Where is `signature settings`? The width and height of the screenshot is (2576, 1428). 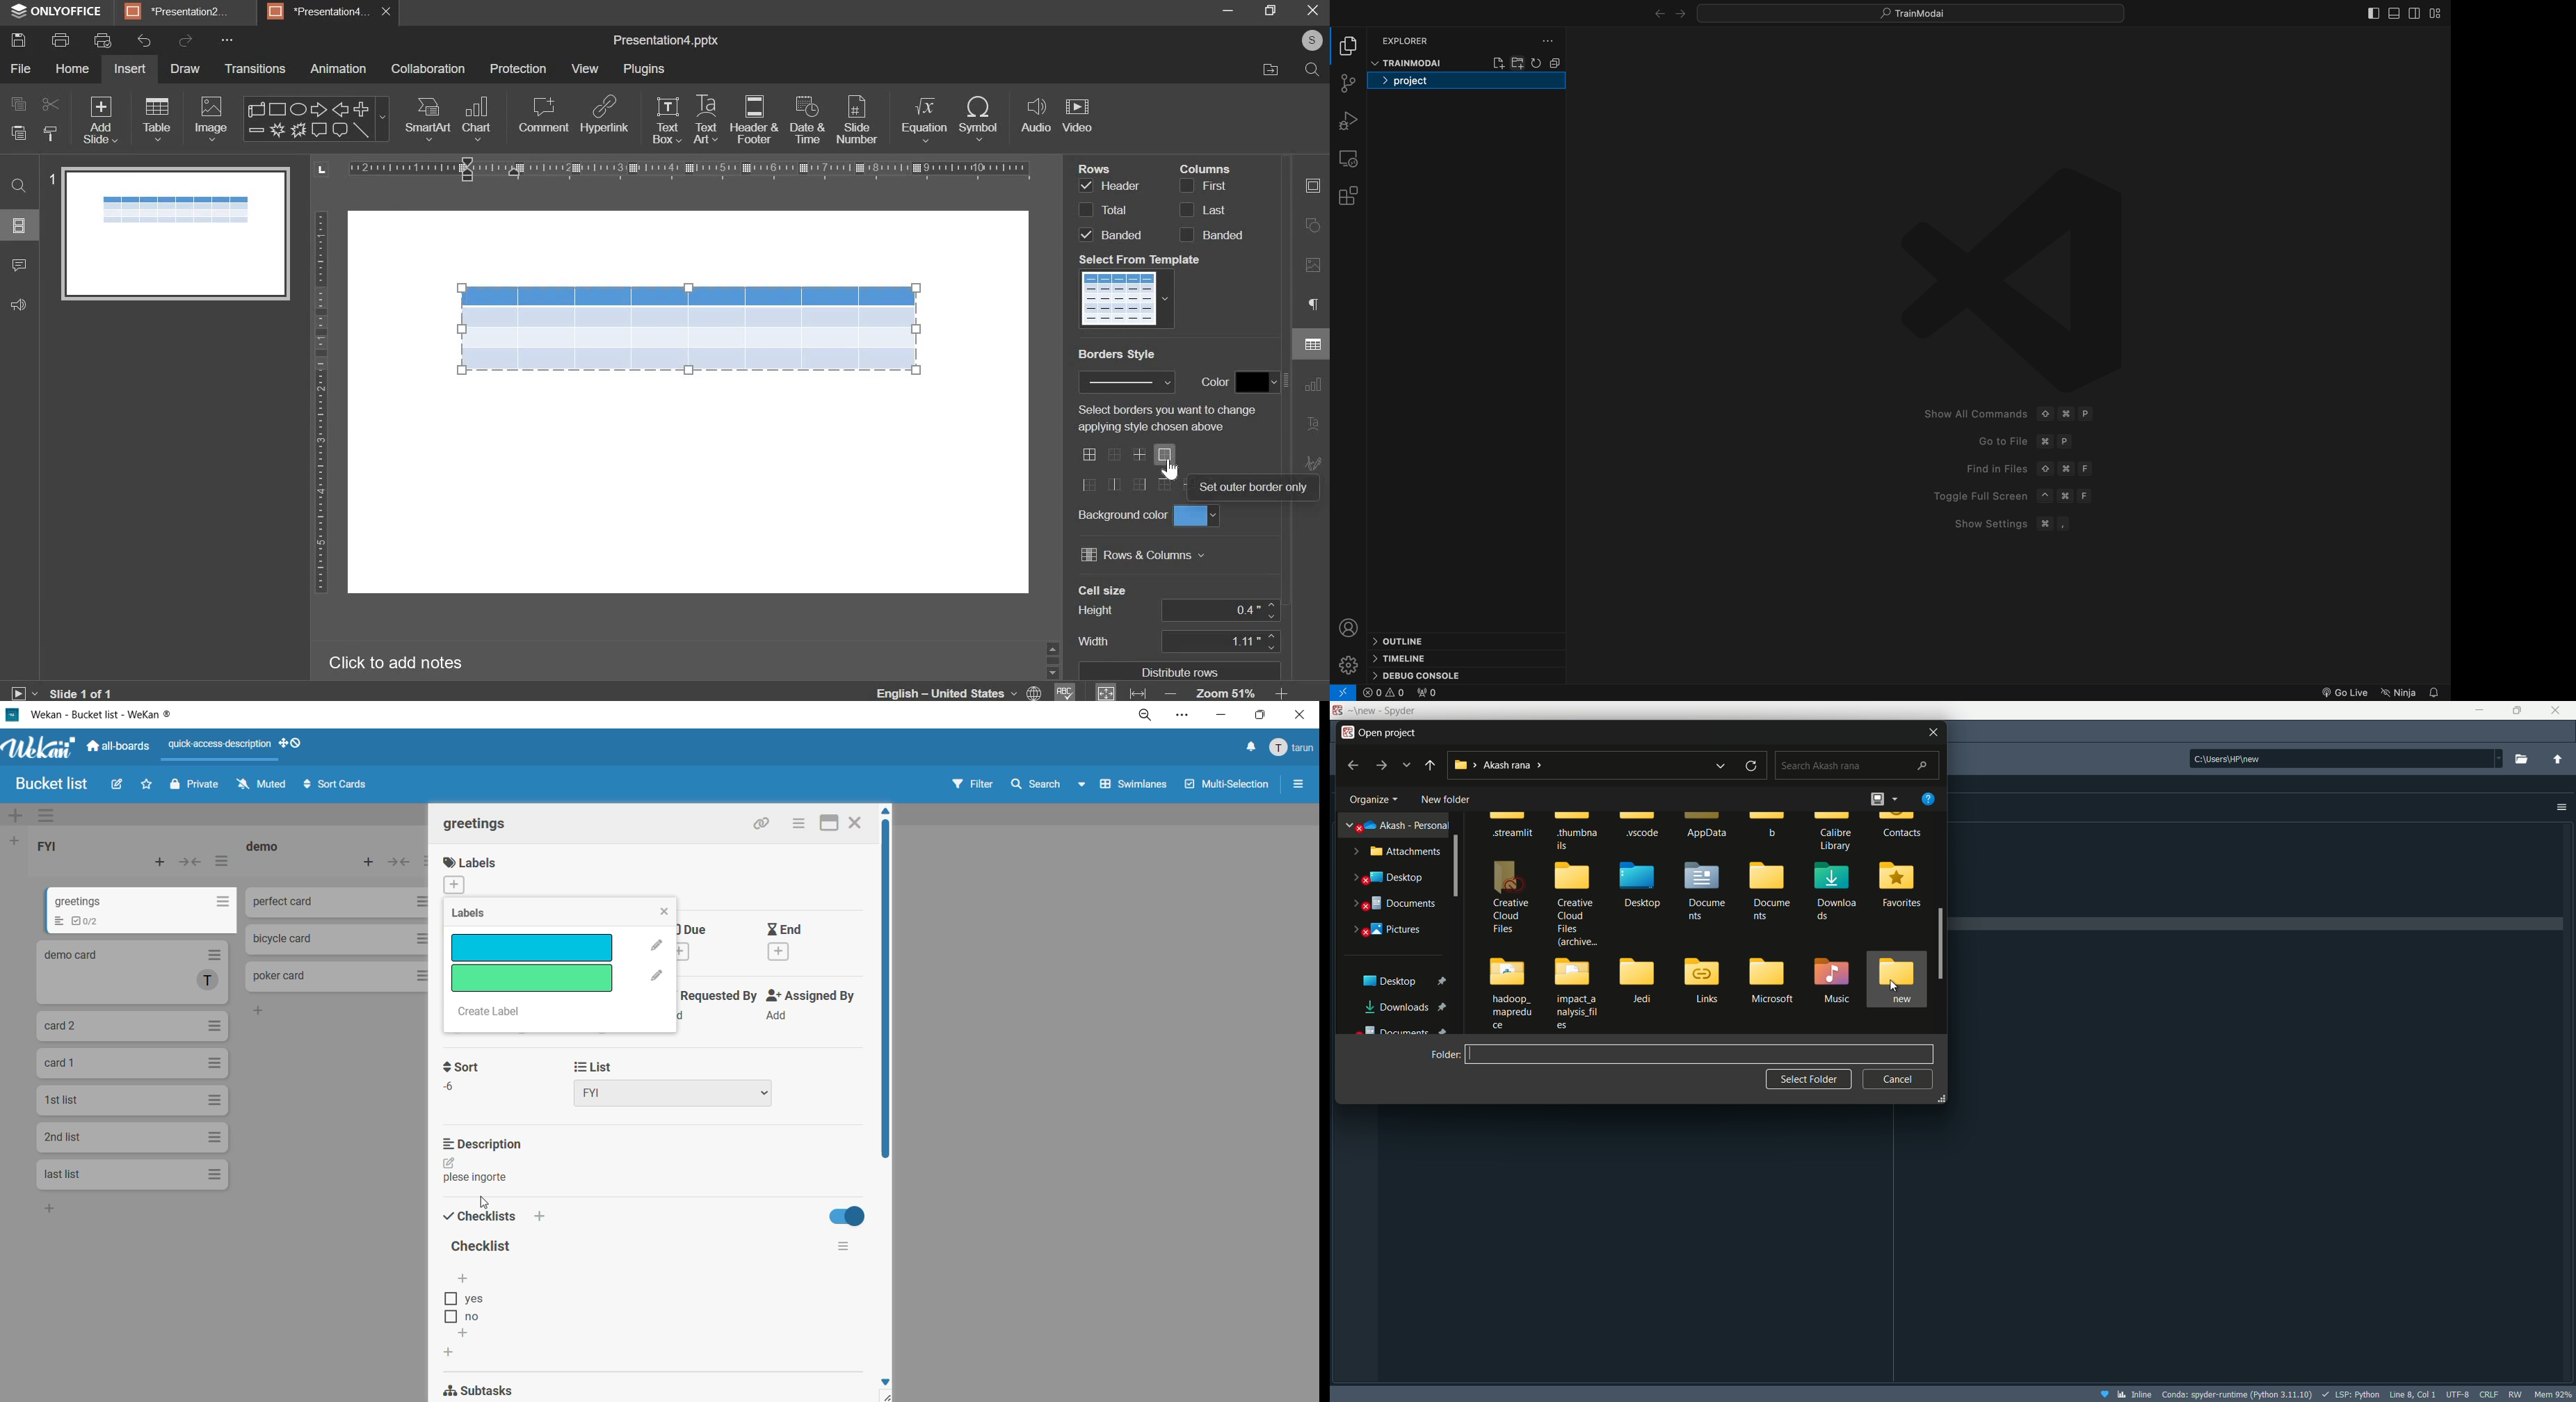 signature settings is located at coordinates (1313, 464).